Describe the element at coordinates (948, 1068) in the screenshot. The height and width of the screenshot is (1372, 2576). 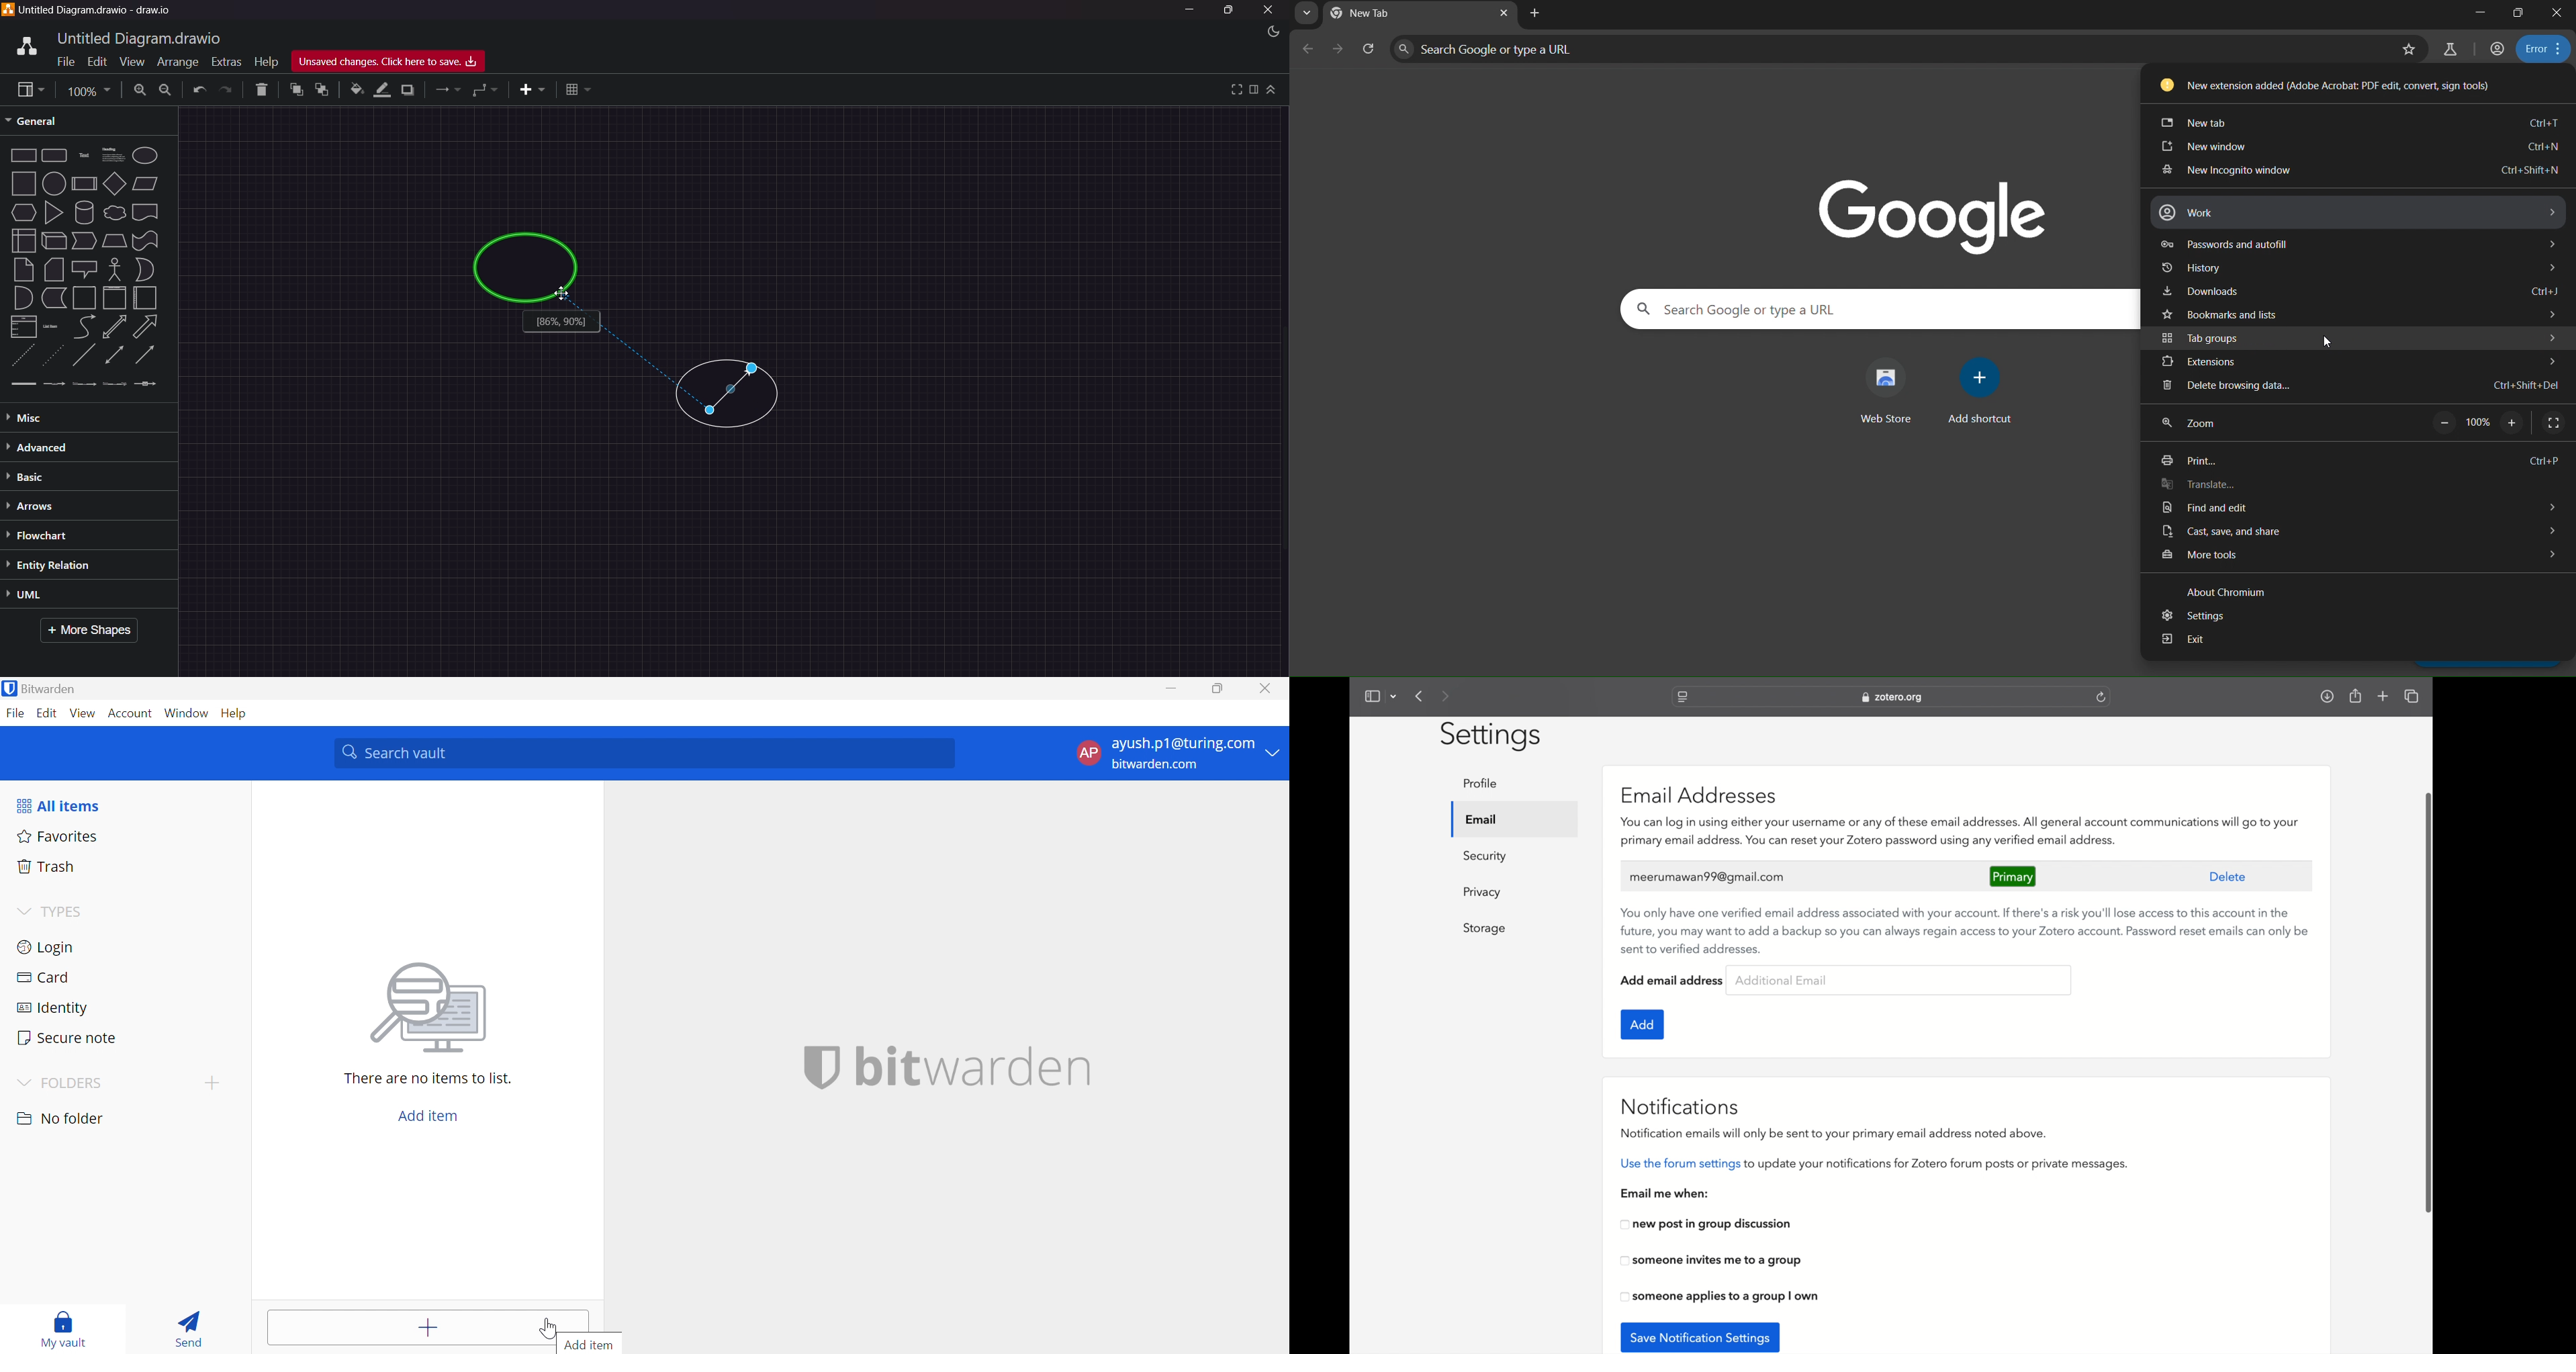
I see `bitwarden` at that location.